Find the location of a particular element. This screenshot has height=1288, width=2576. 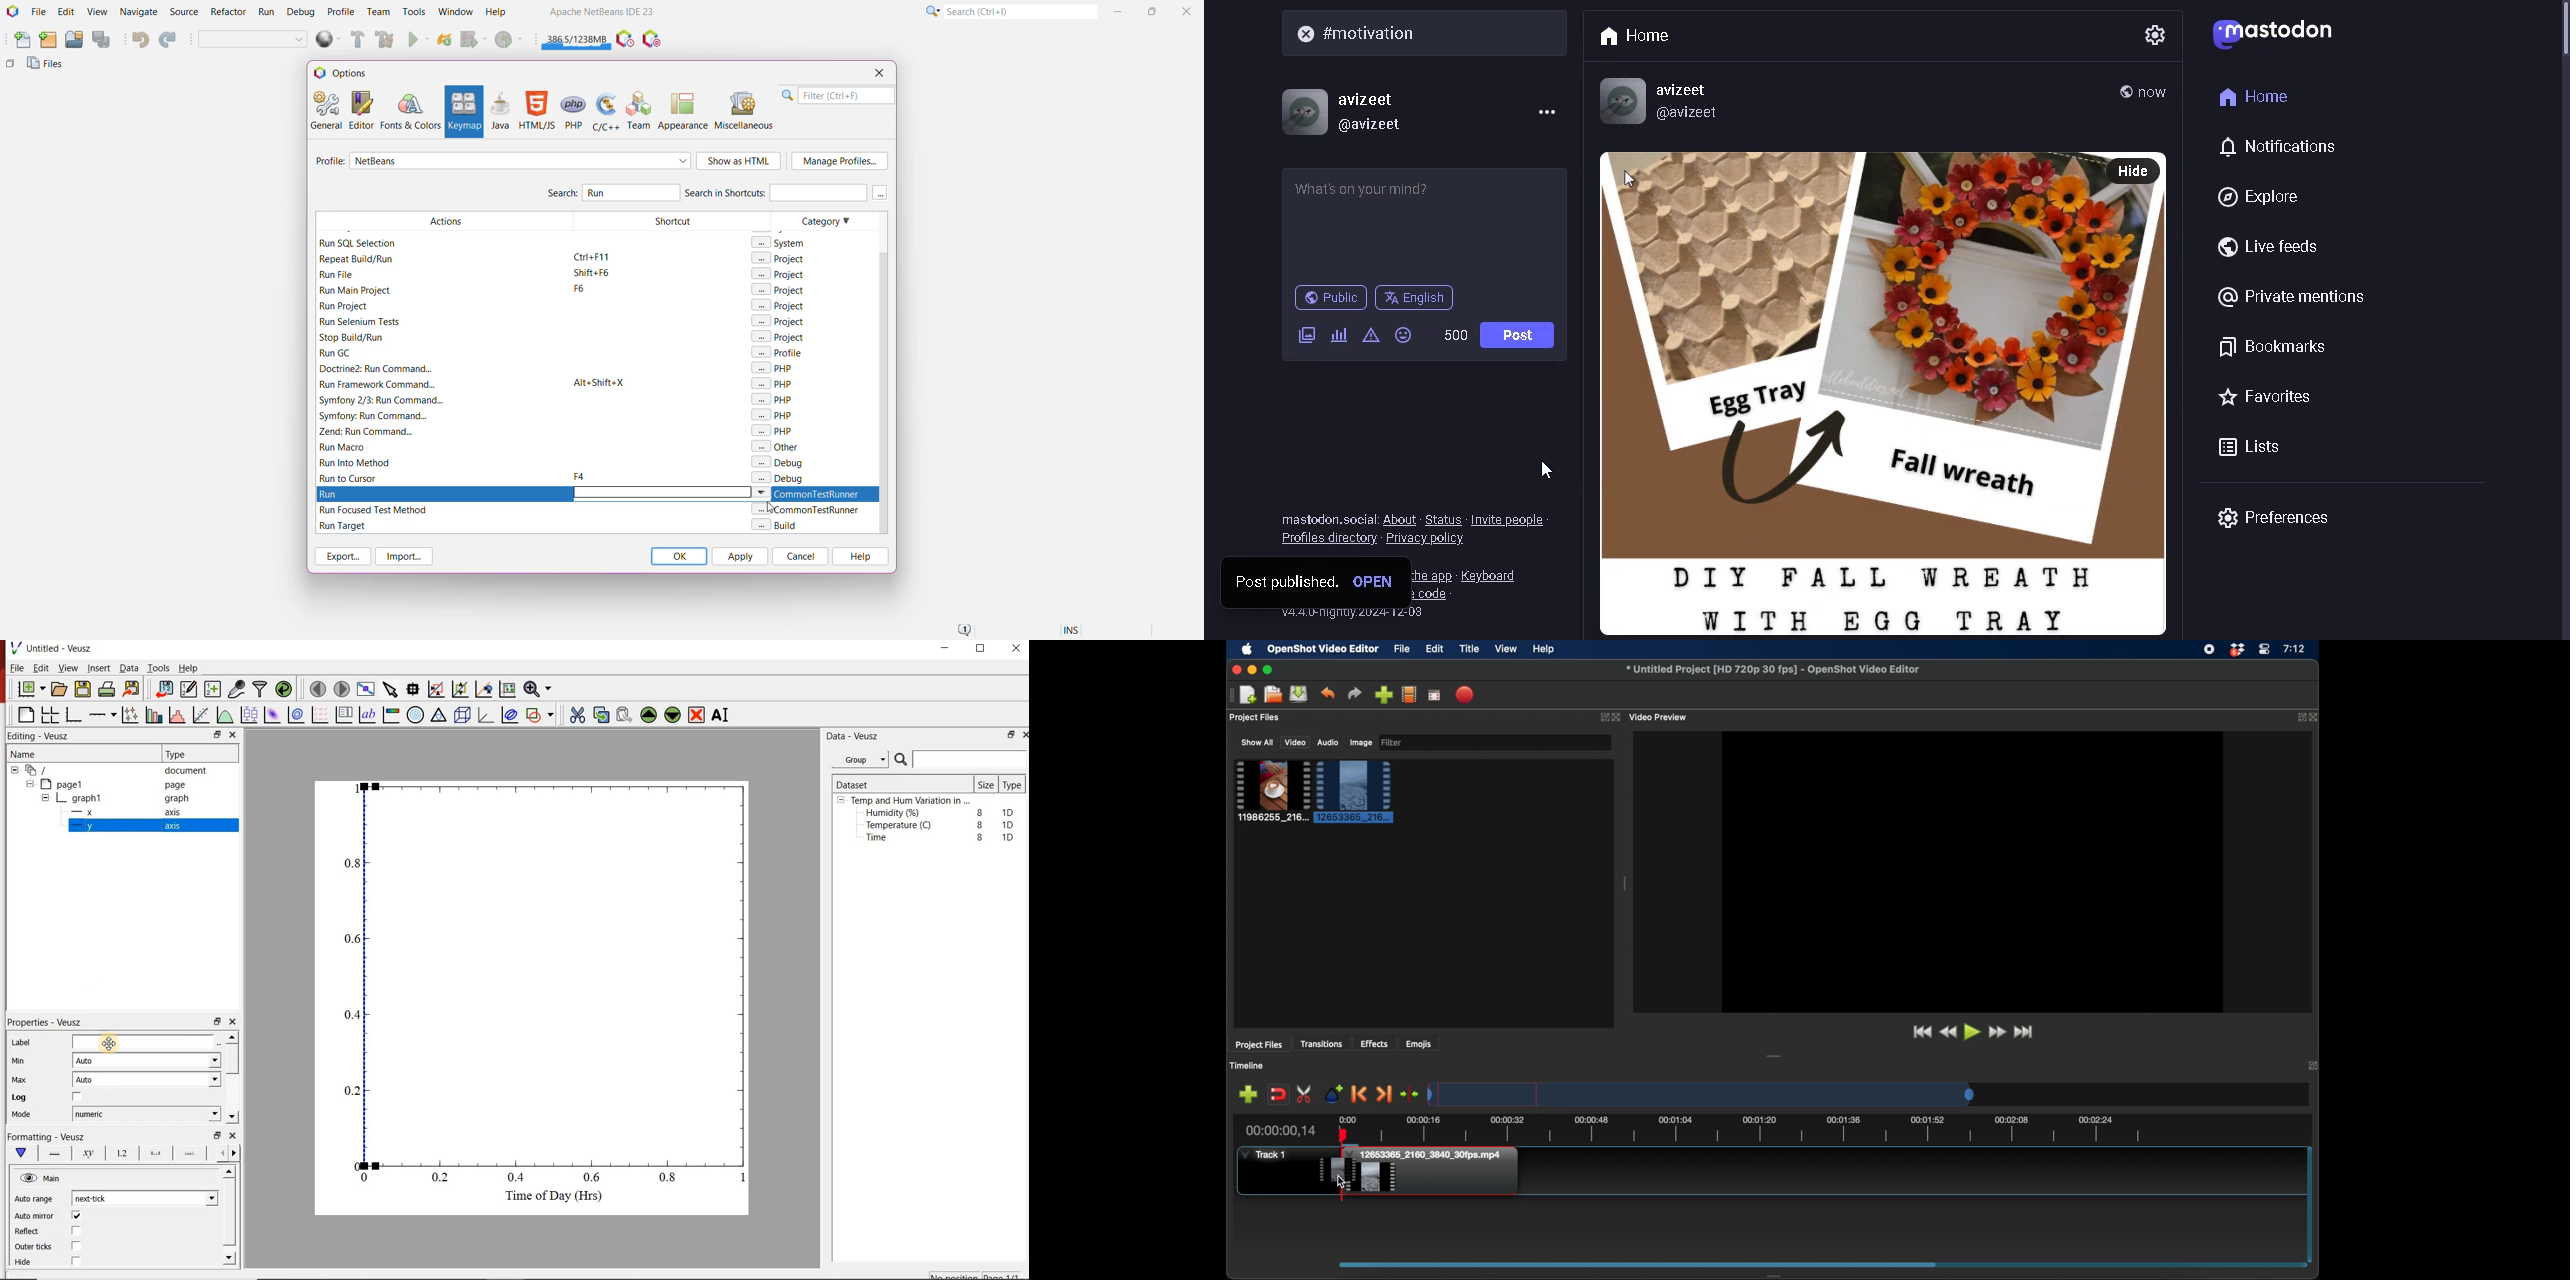

bookmarks is located at coordinates (2271, 344).